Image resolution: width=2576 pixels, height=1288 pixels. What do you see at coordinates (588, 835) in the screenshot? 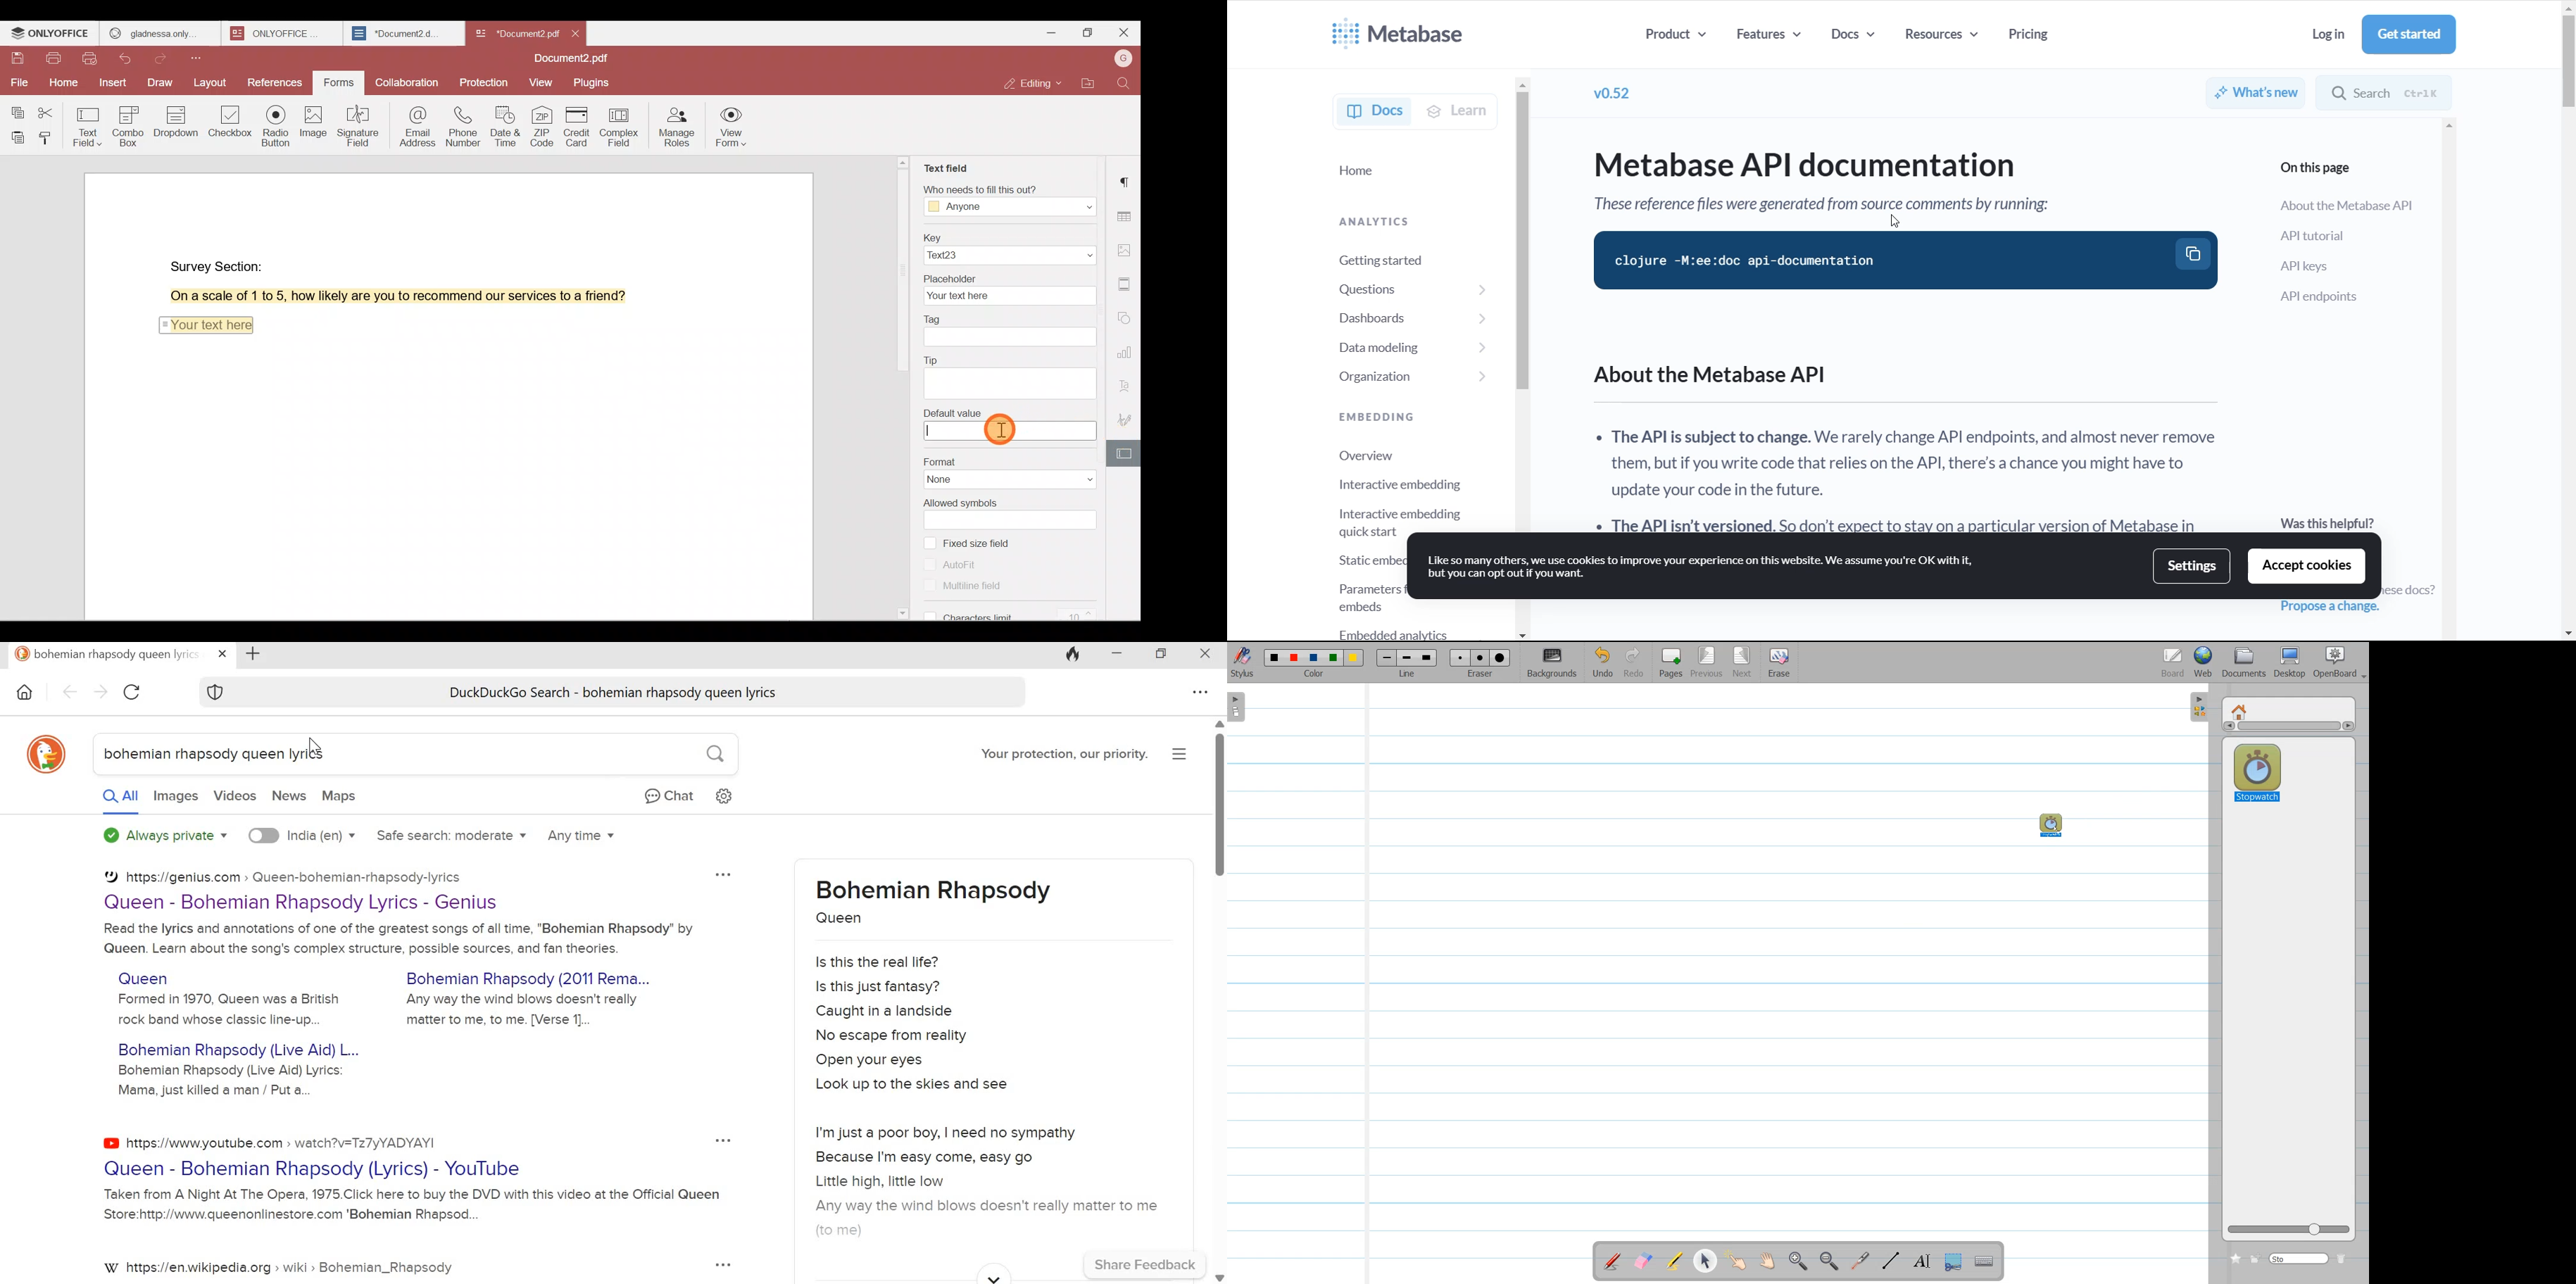
I see `Any time` at bounding box center [588, 835].